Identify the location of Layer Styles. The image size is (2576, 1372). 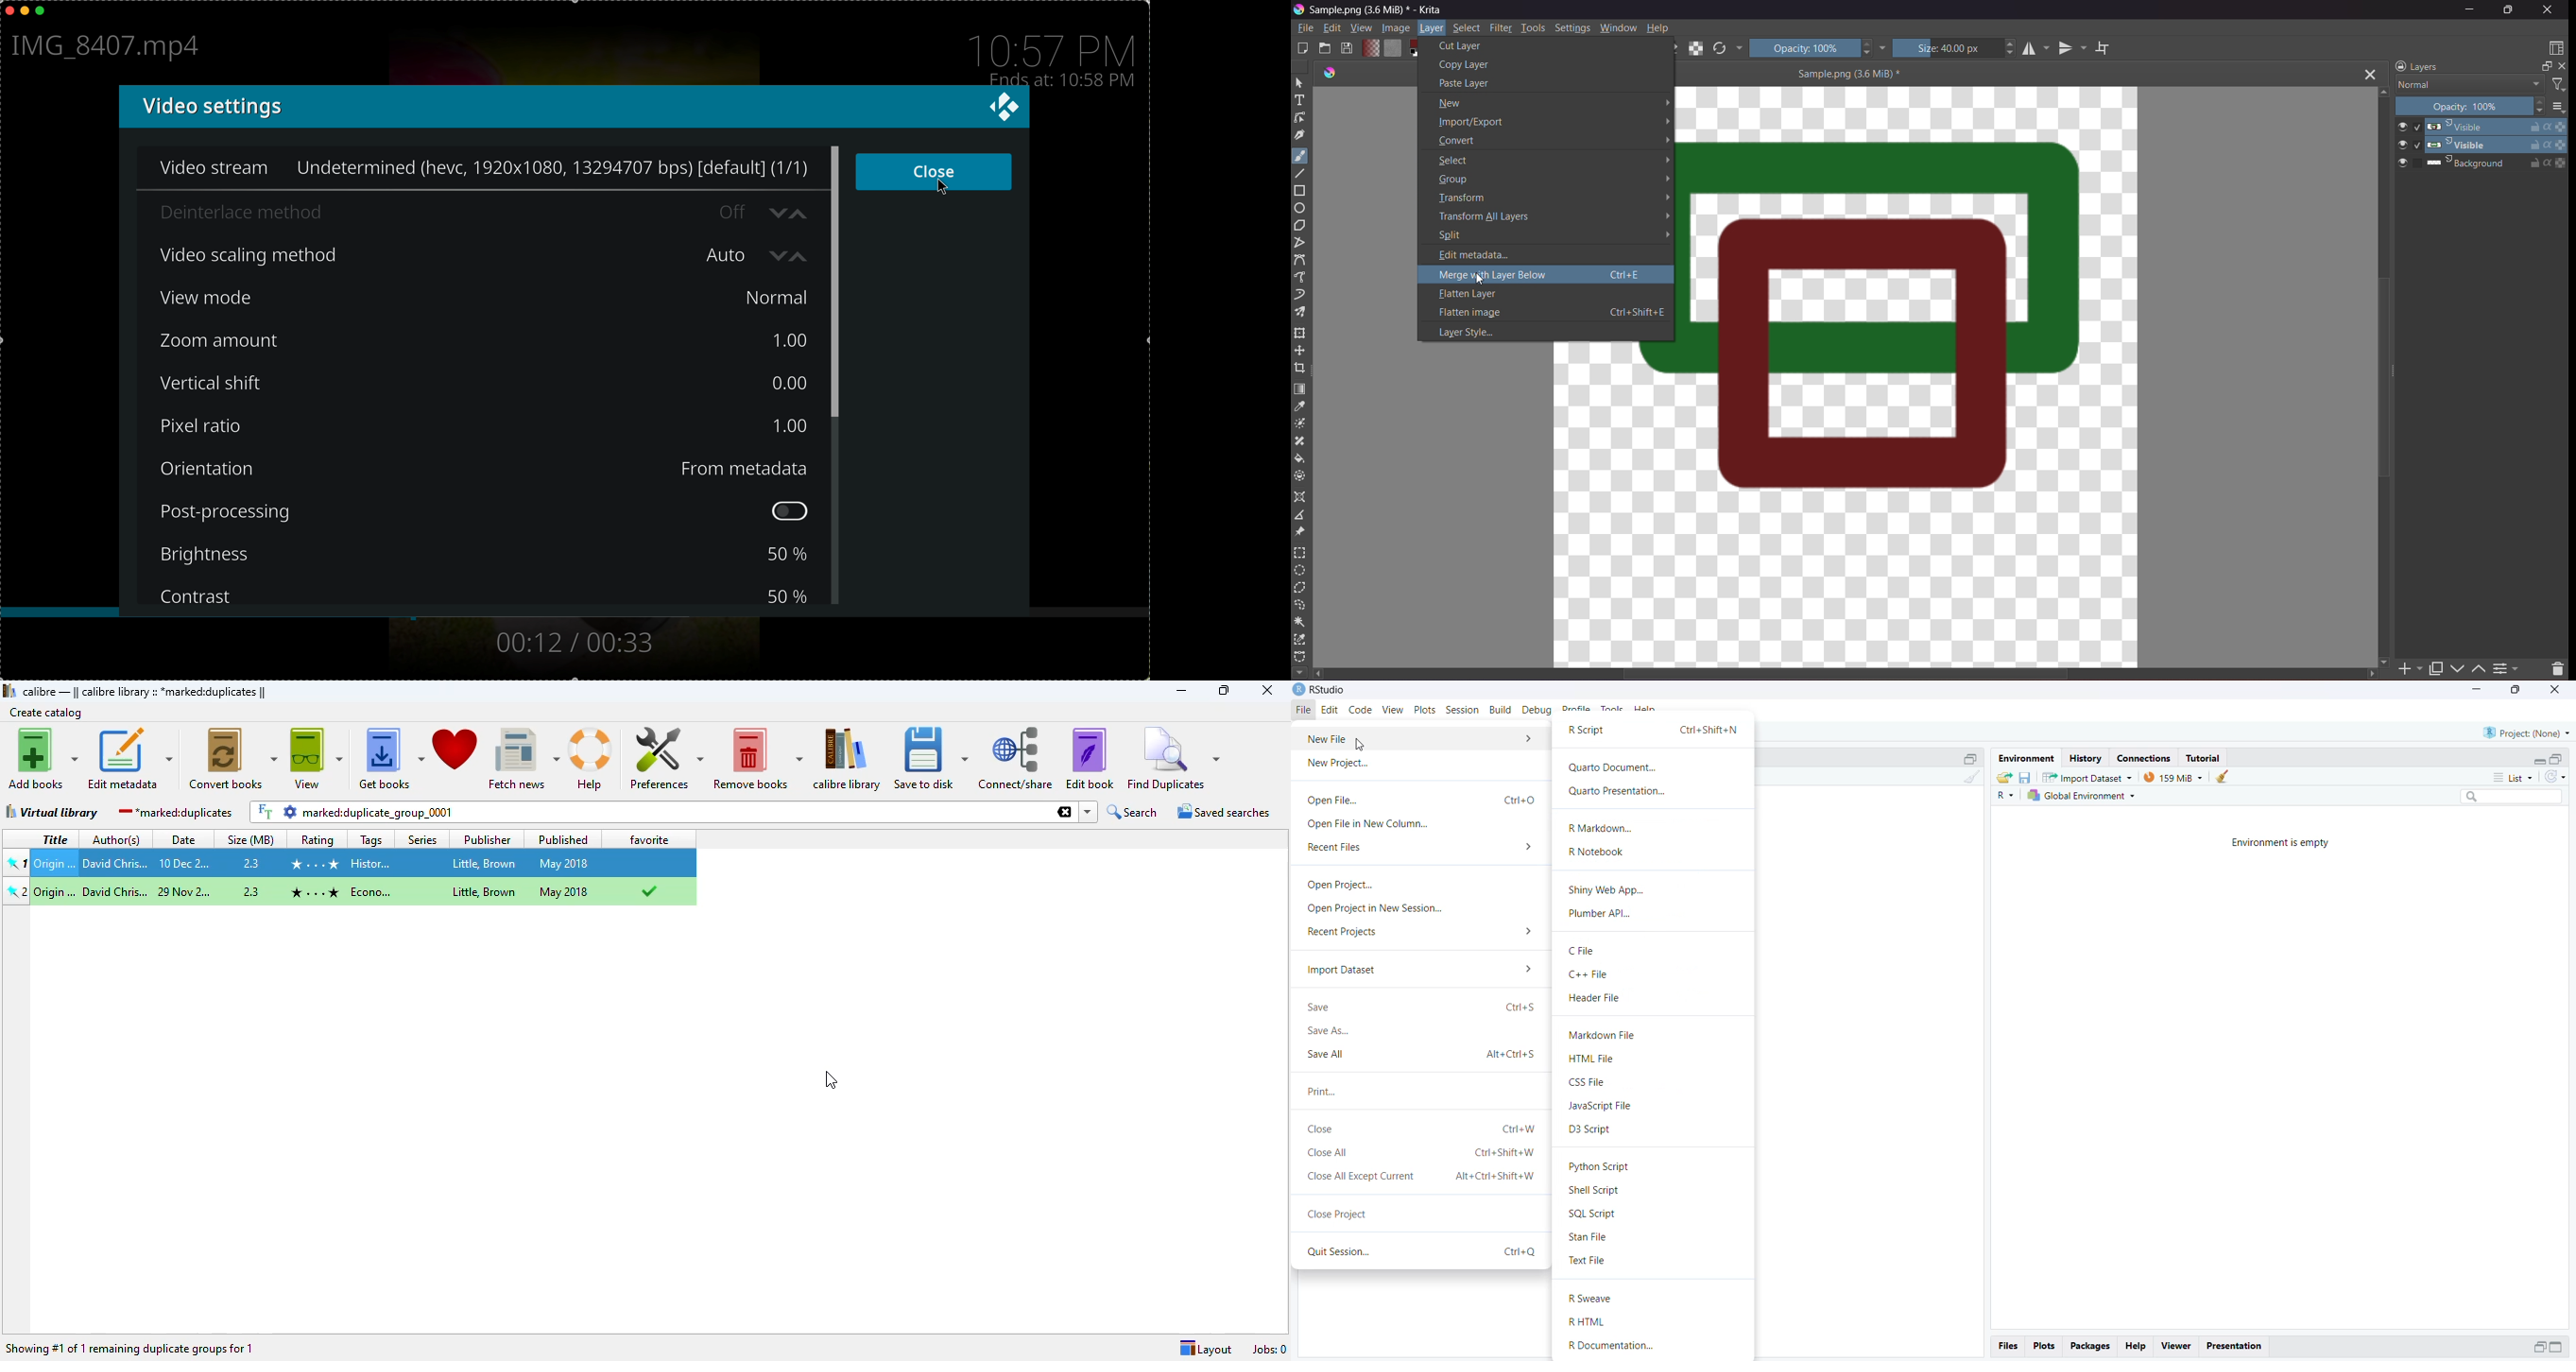
(1545, 331).